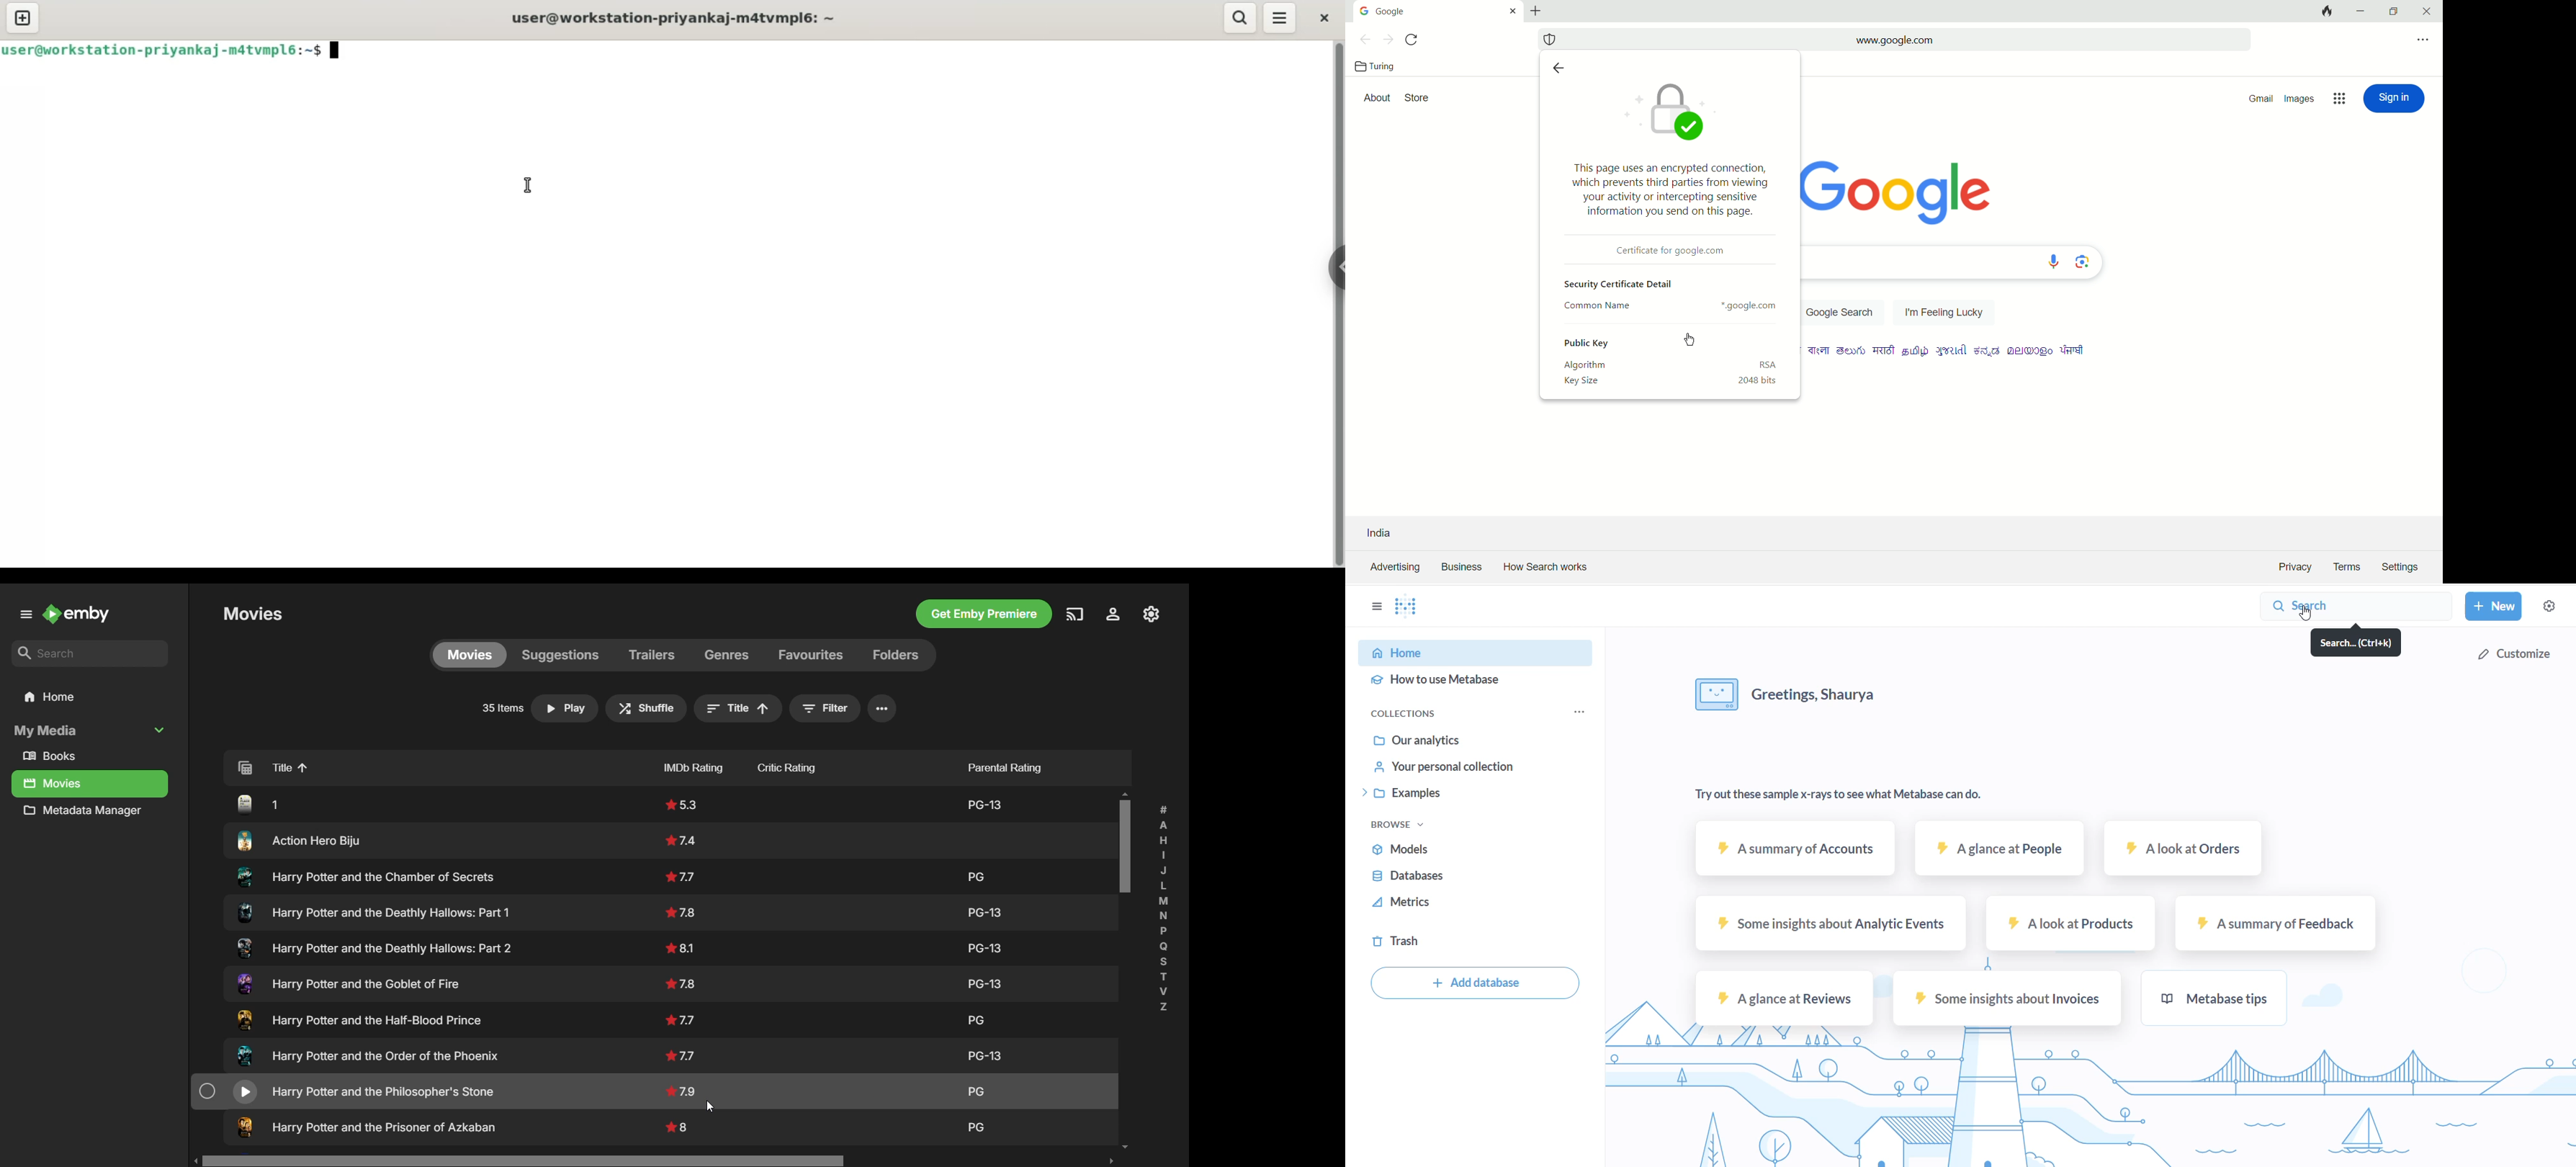 The height and width of the screenshot is (1176, 2576). I want to click on , so click(369, 1123).